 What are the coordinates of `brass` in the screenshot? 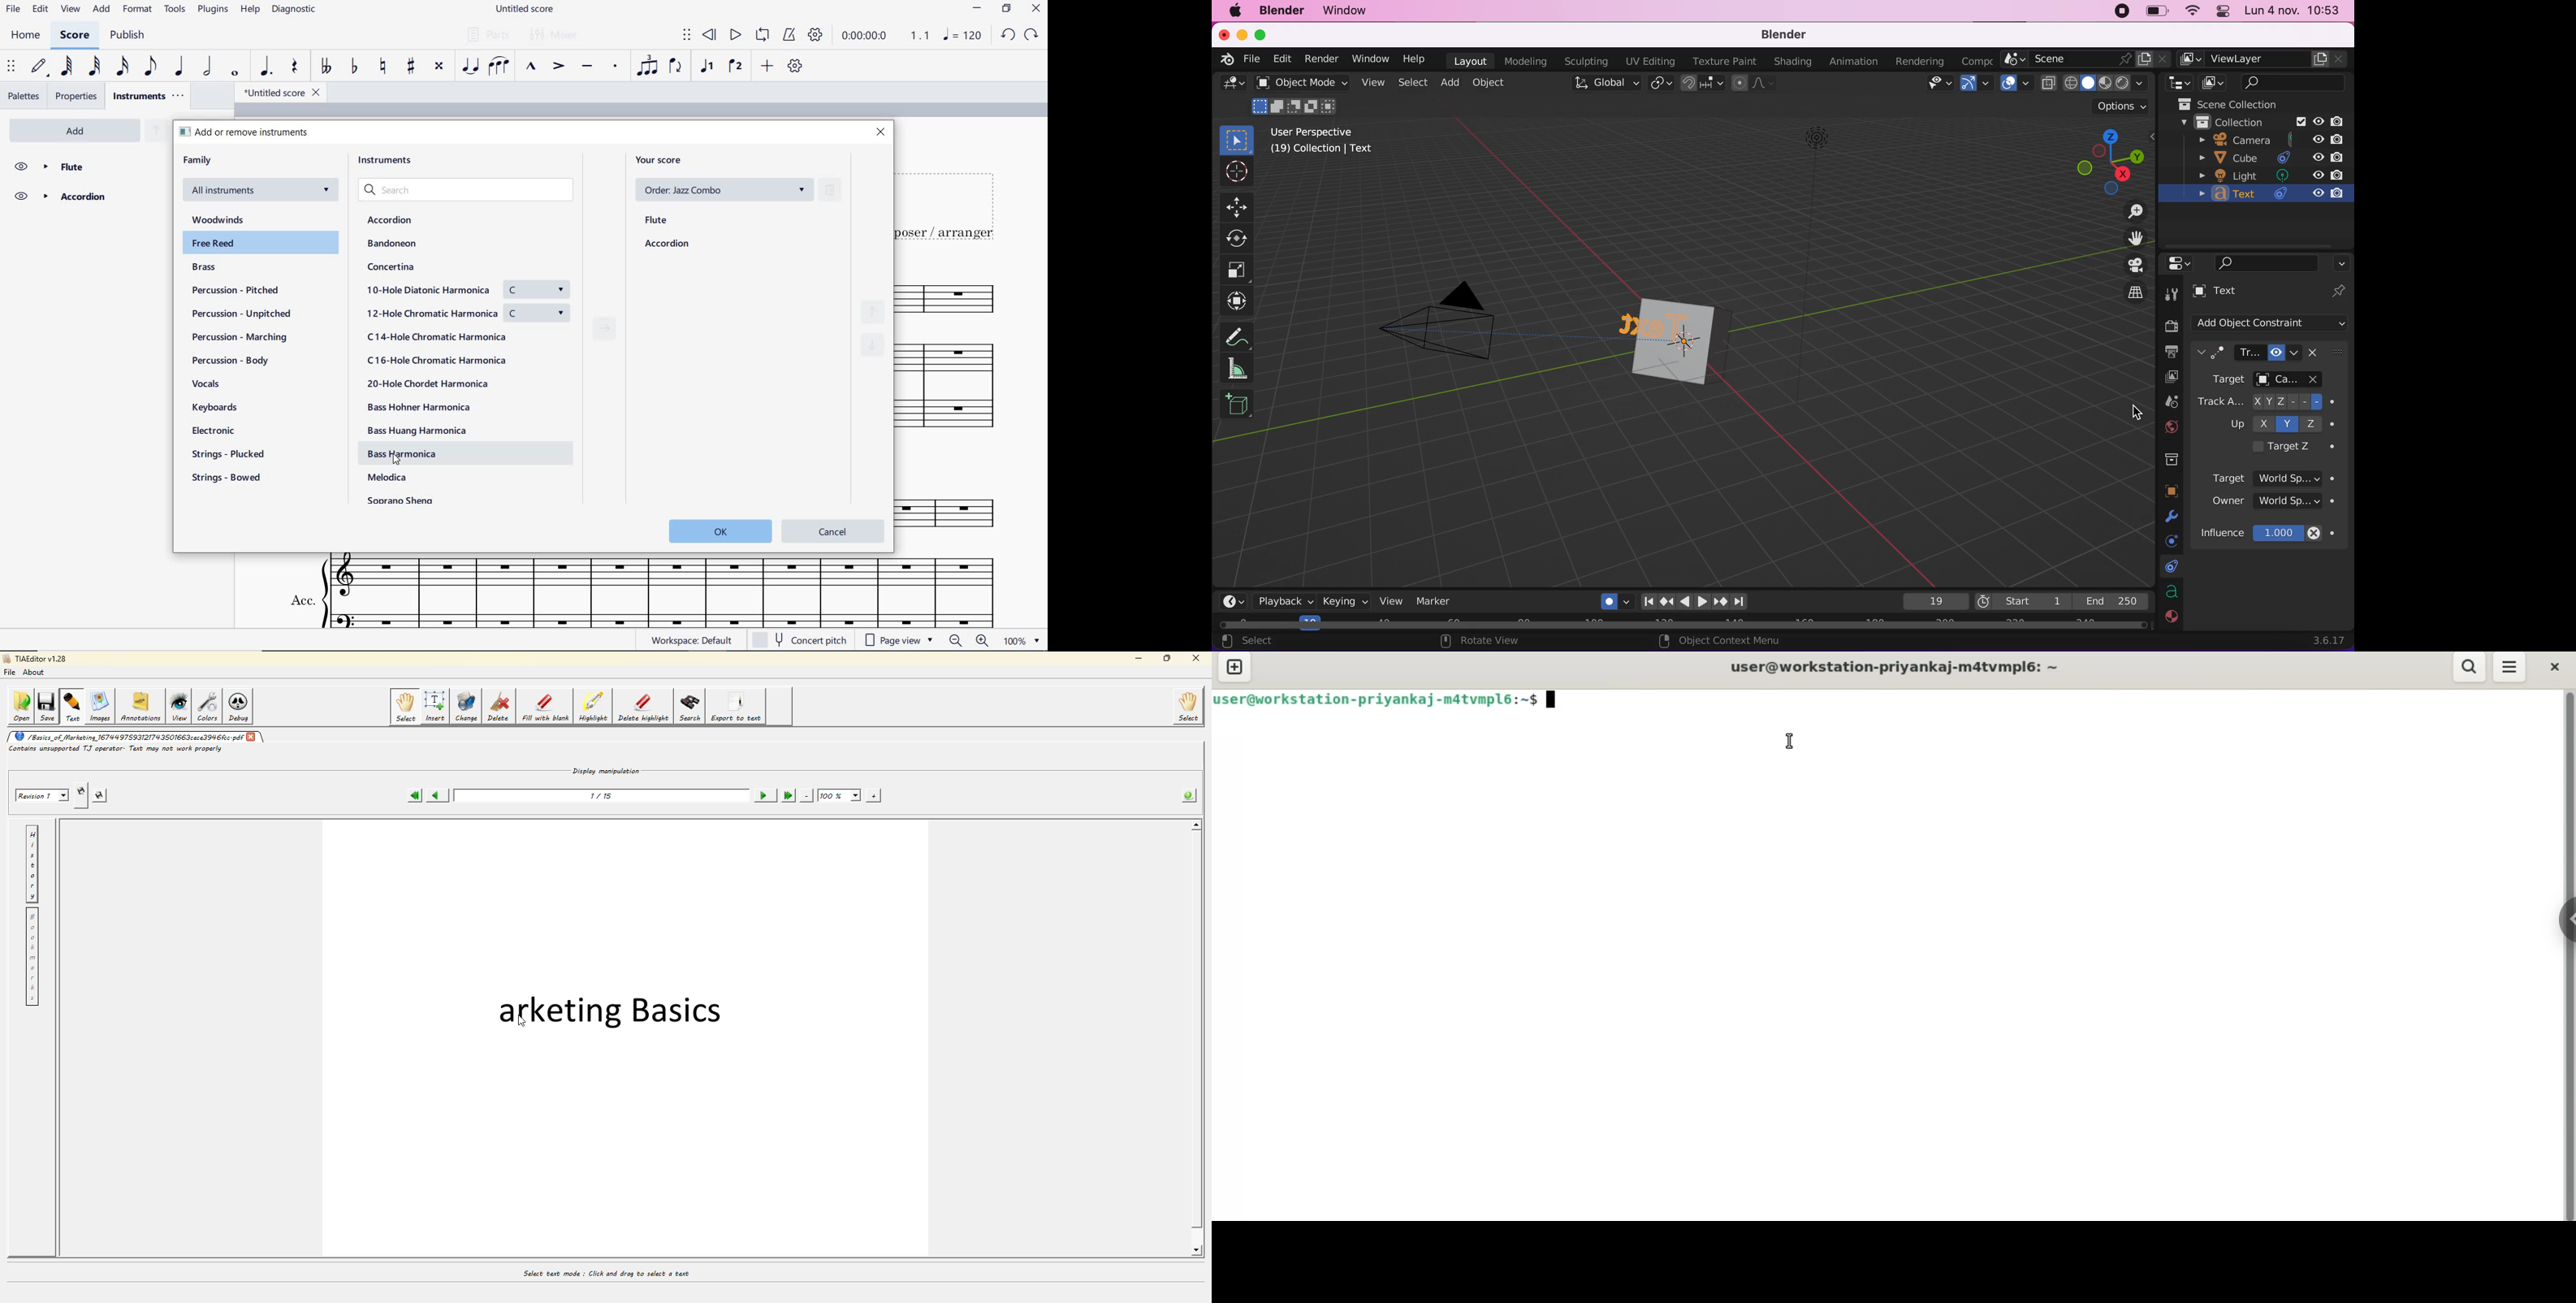 It's located at (203, 269).